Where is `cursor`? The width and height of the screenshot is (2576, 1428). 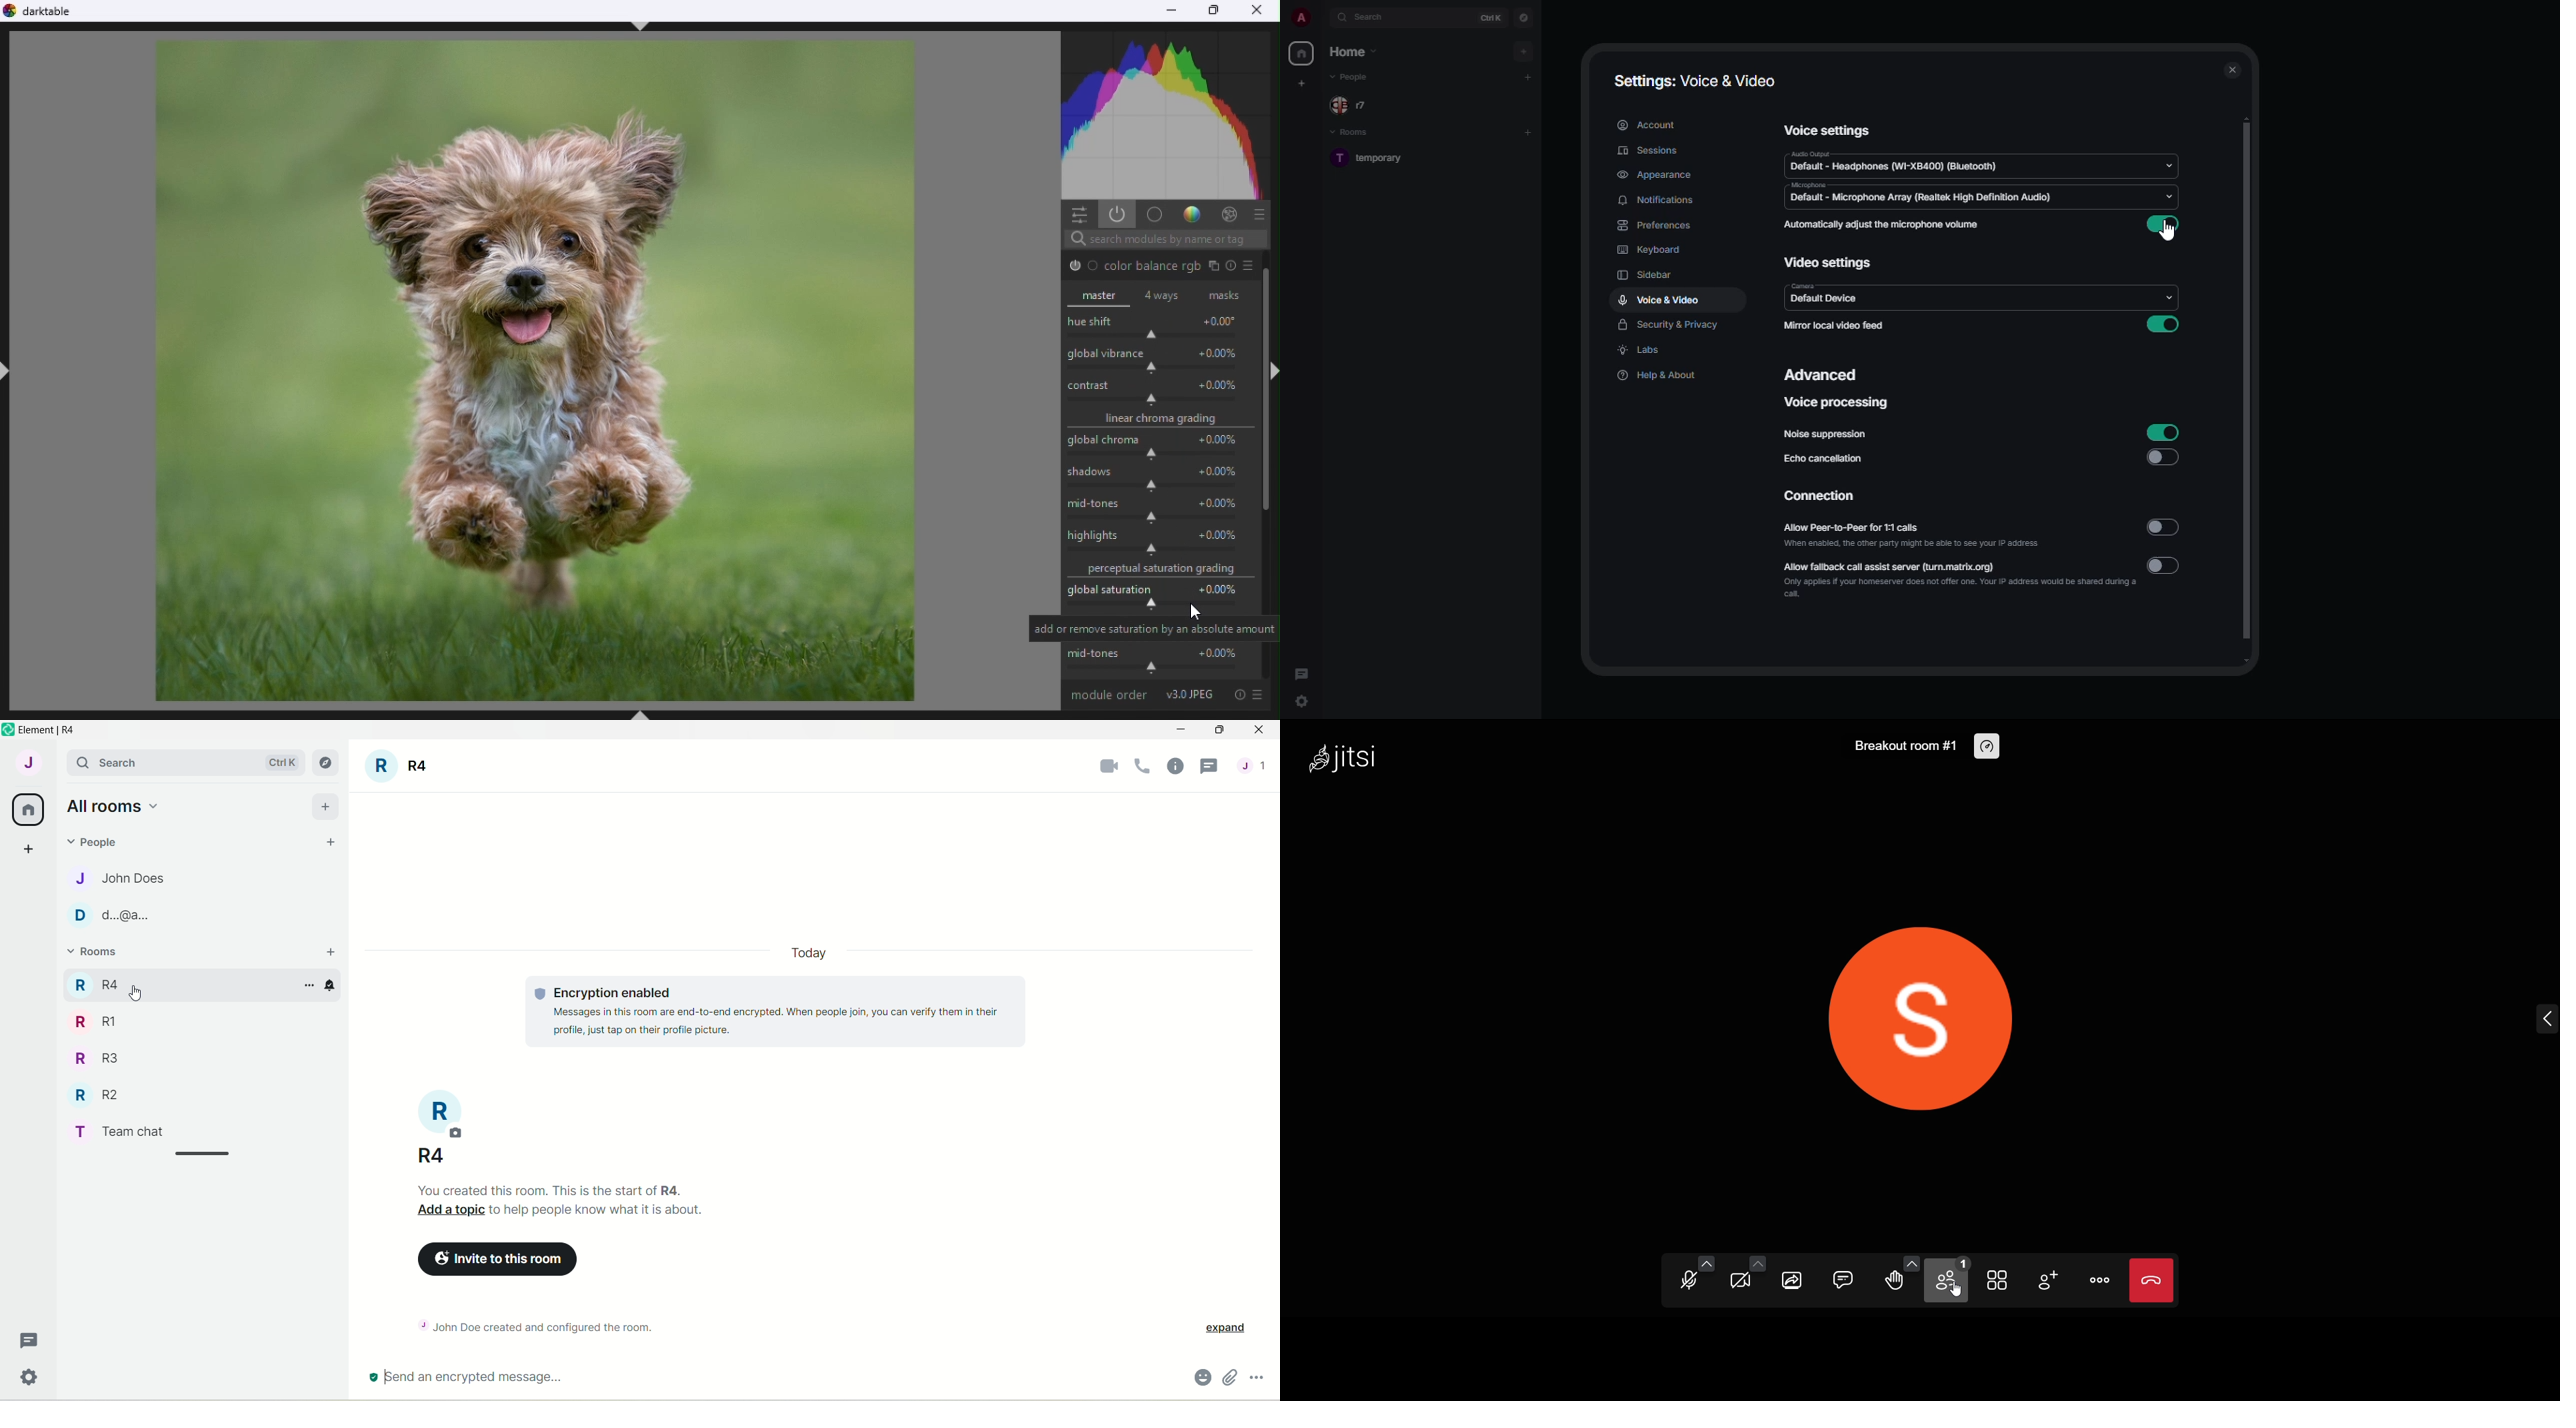 cursor is located at coordinates (2169, 234).